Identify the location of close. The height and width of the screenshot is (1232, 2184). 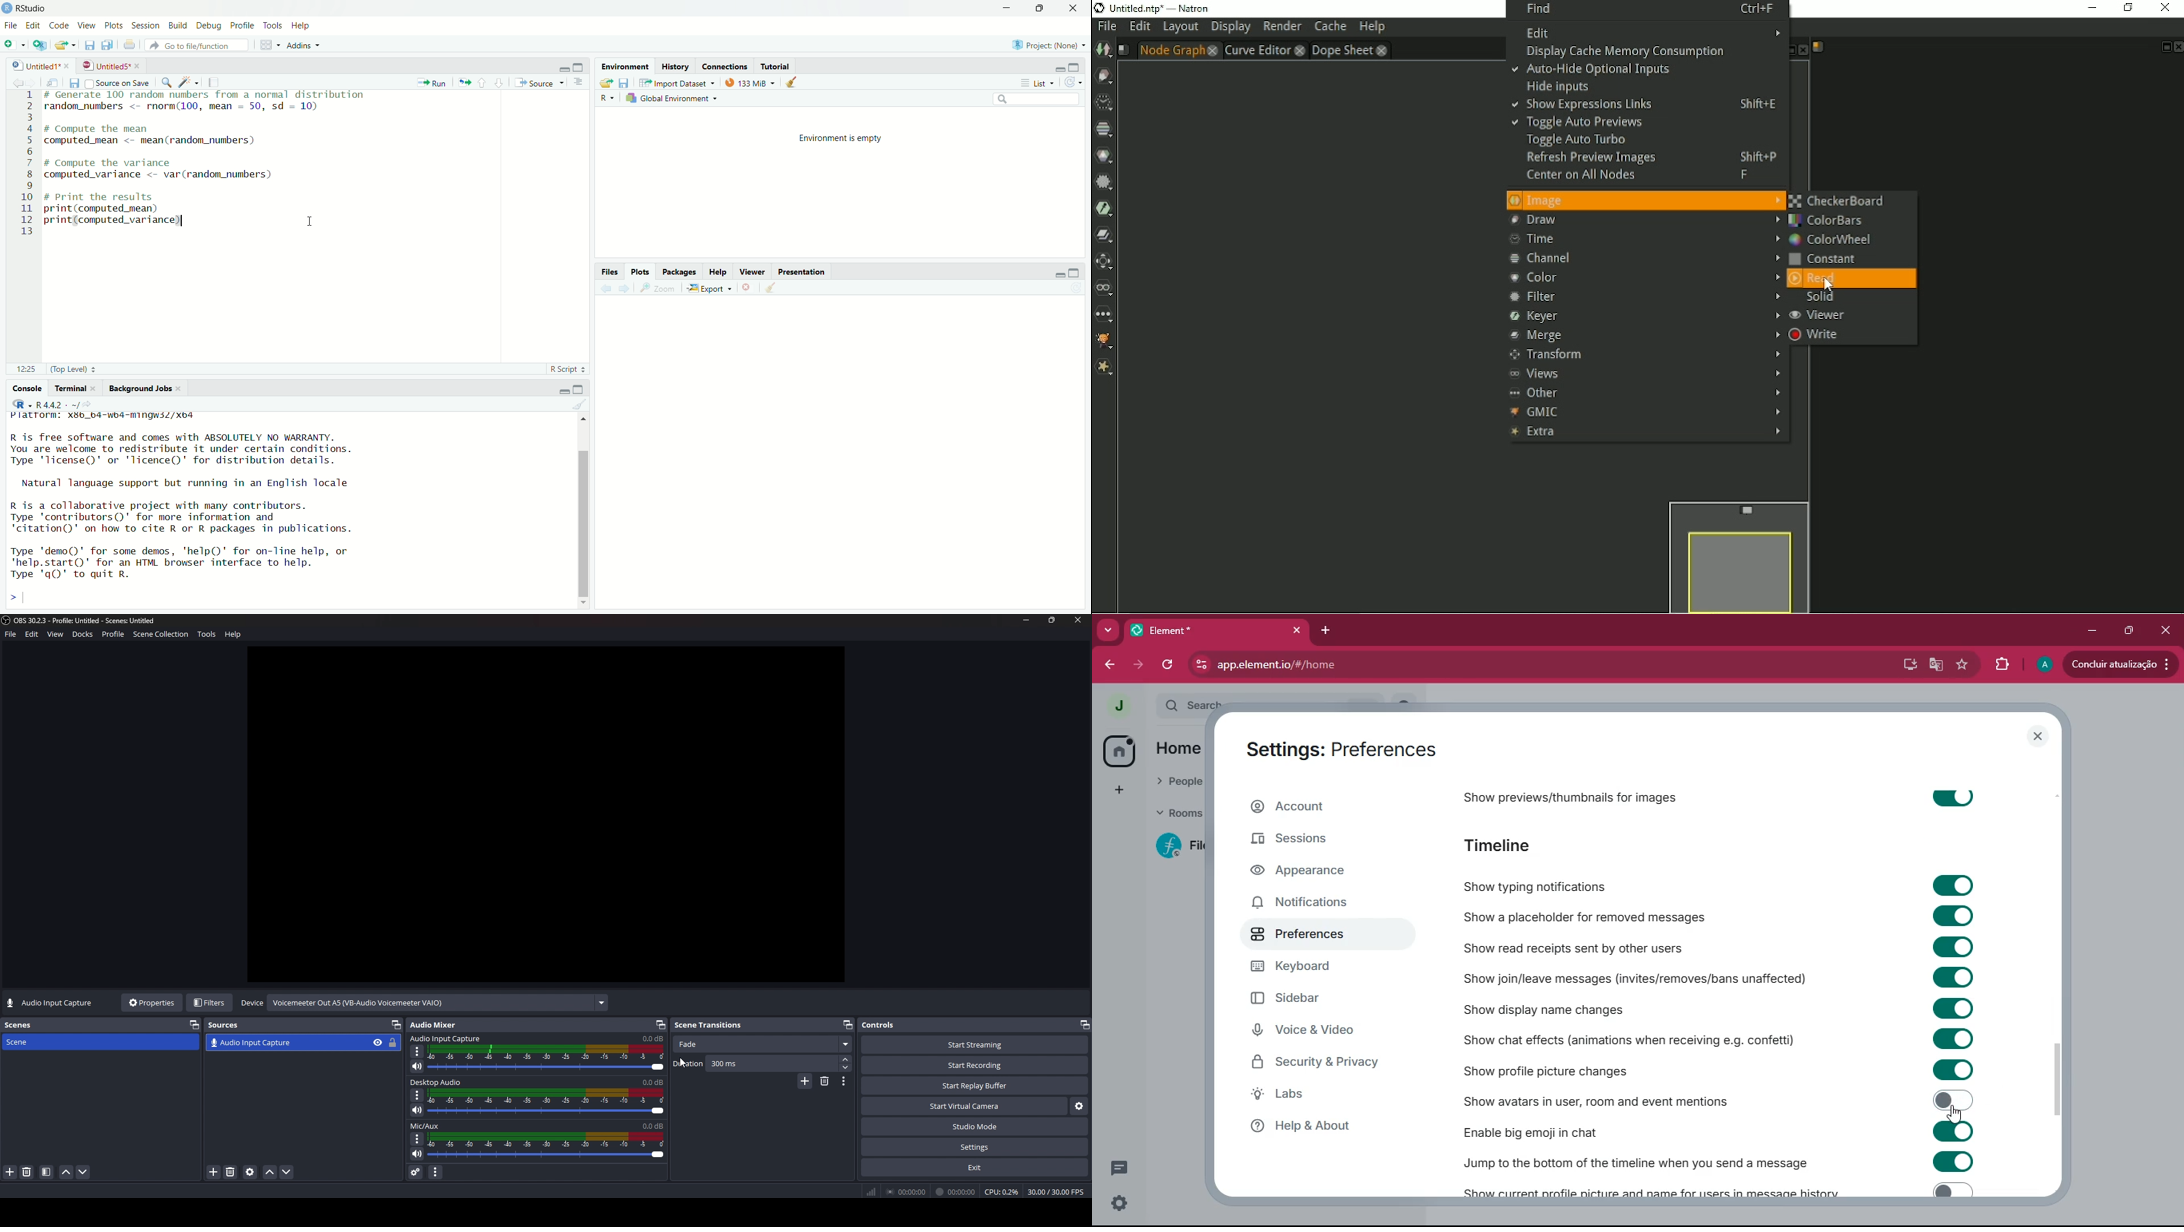
(95, 388).